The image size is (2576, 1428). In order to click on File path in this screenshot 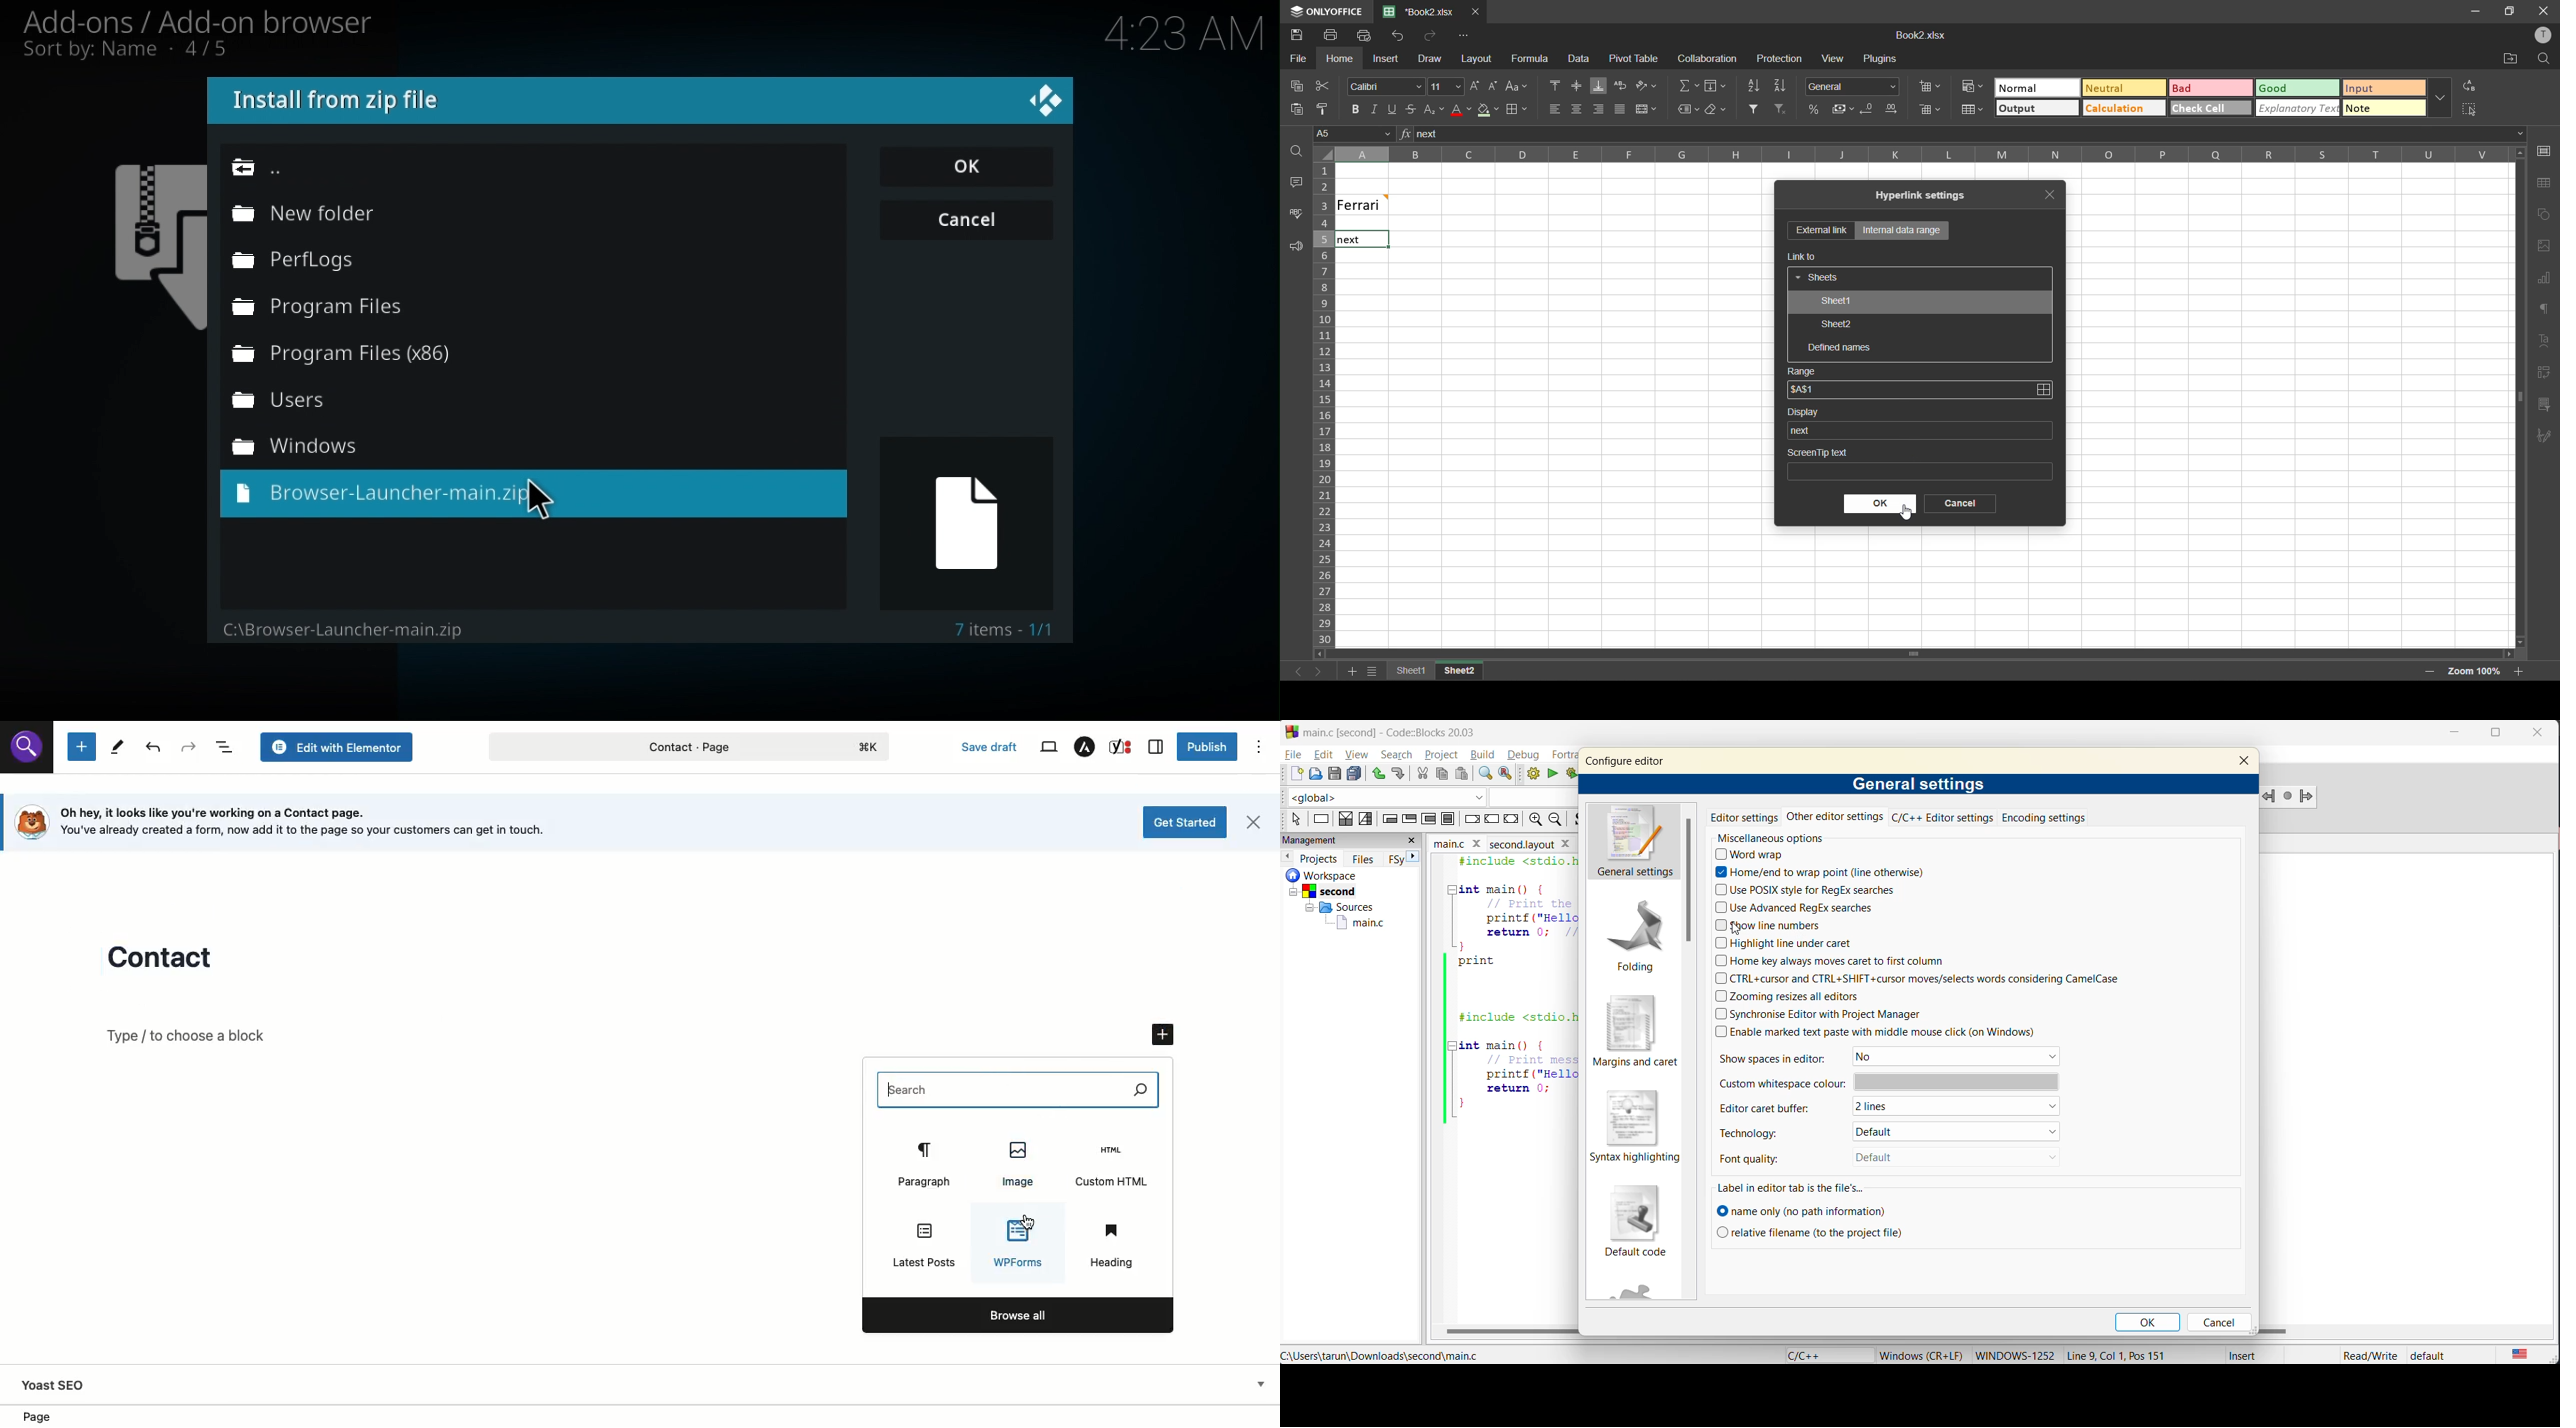, I will do `click(343, 630)`.